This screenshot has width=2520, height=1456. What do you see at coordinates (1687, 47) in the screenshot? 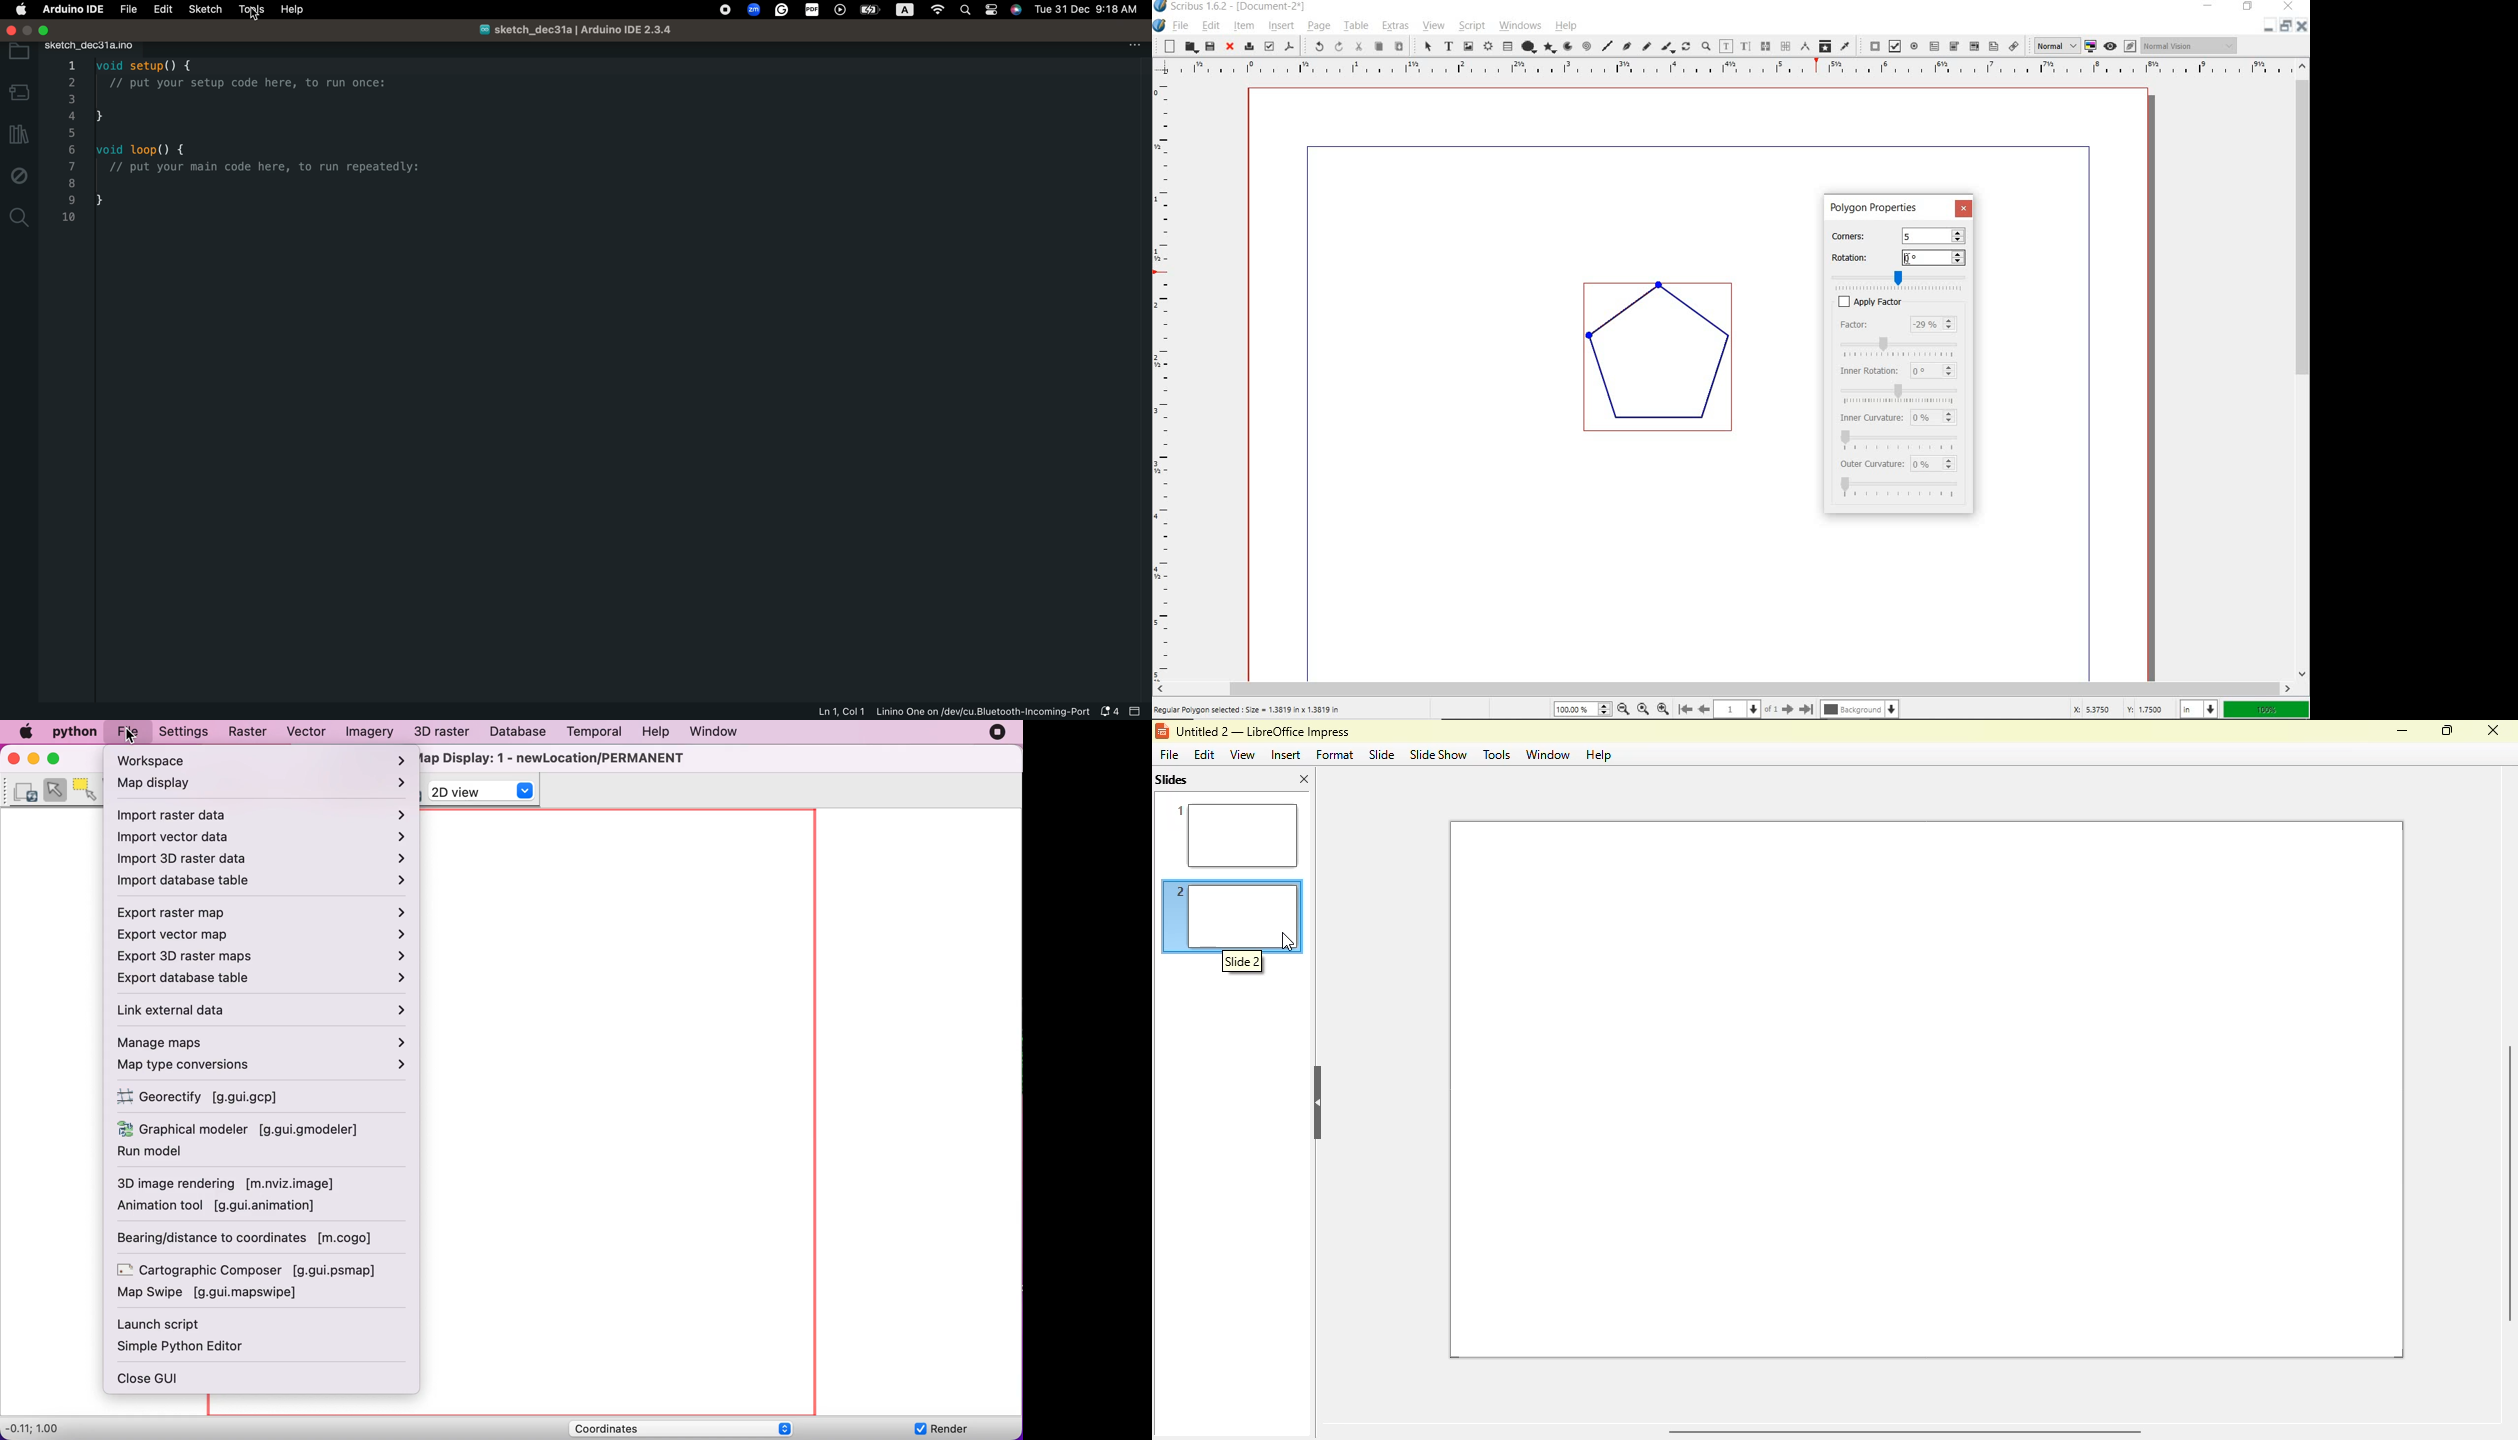
I see `rotate item` at bounding box center [1687, 47].